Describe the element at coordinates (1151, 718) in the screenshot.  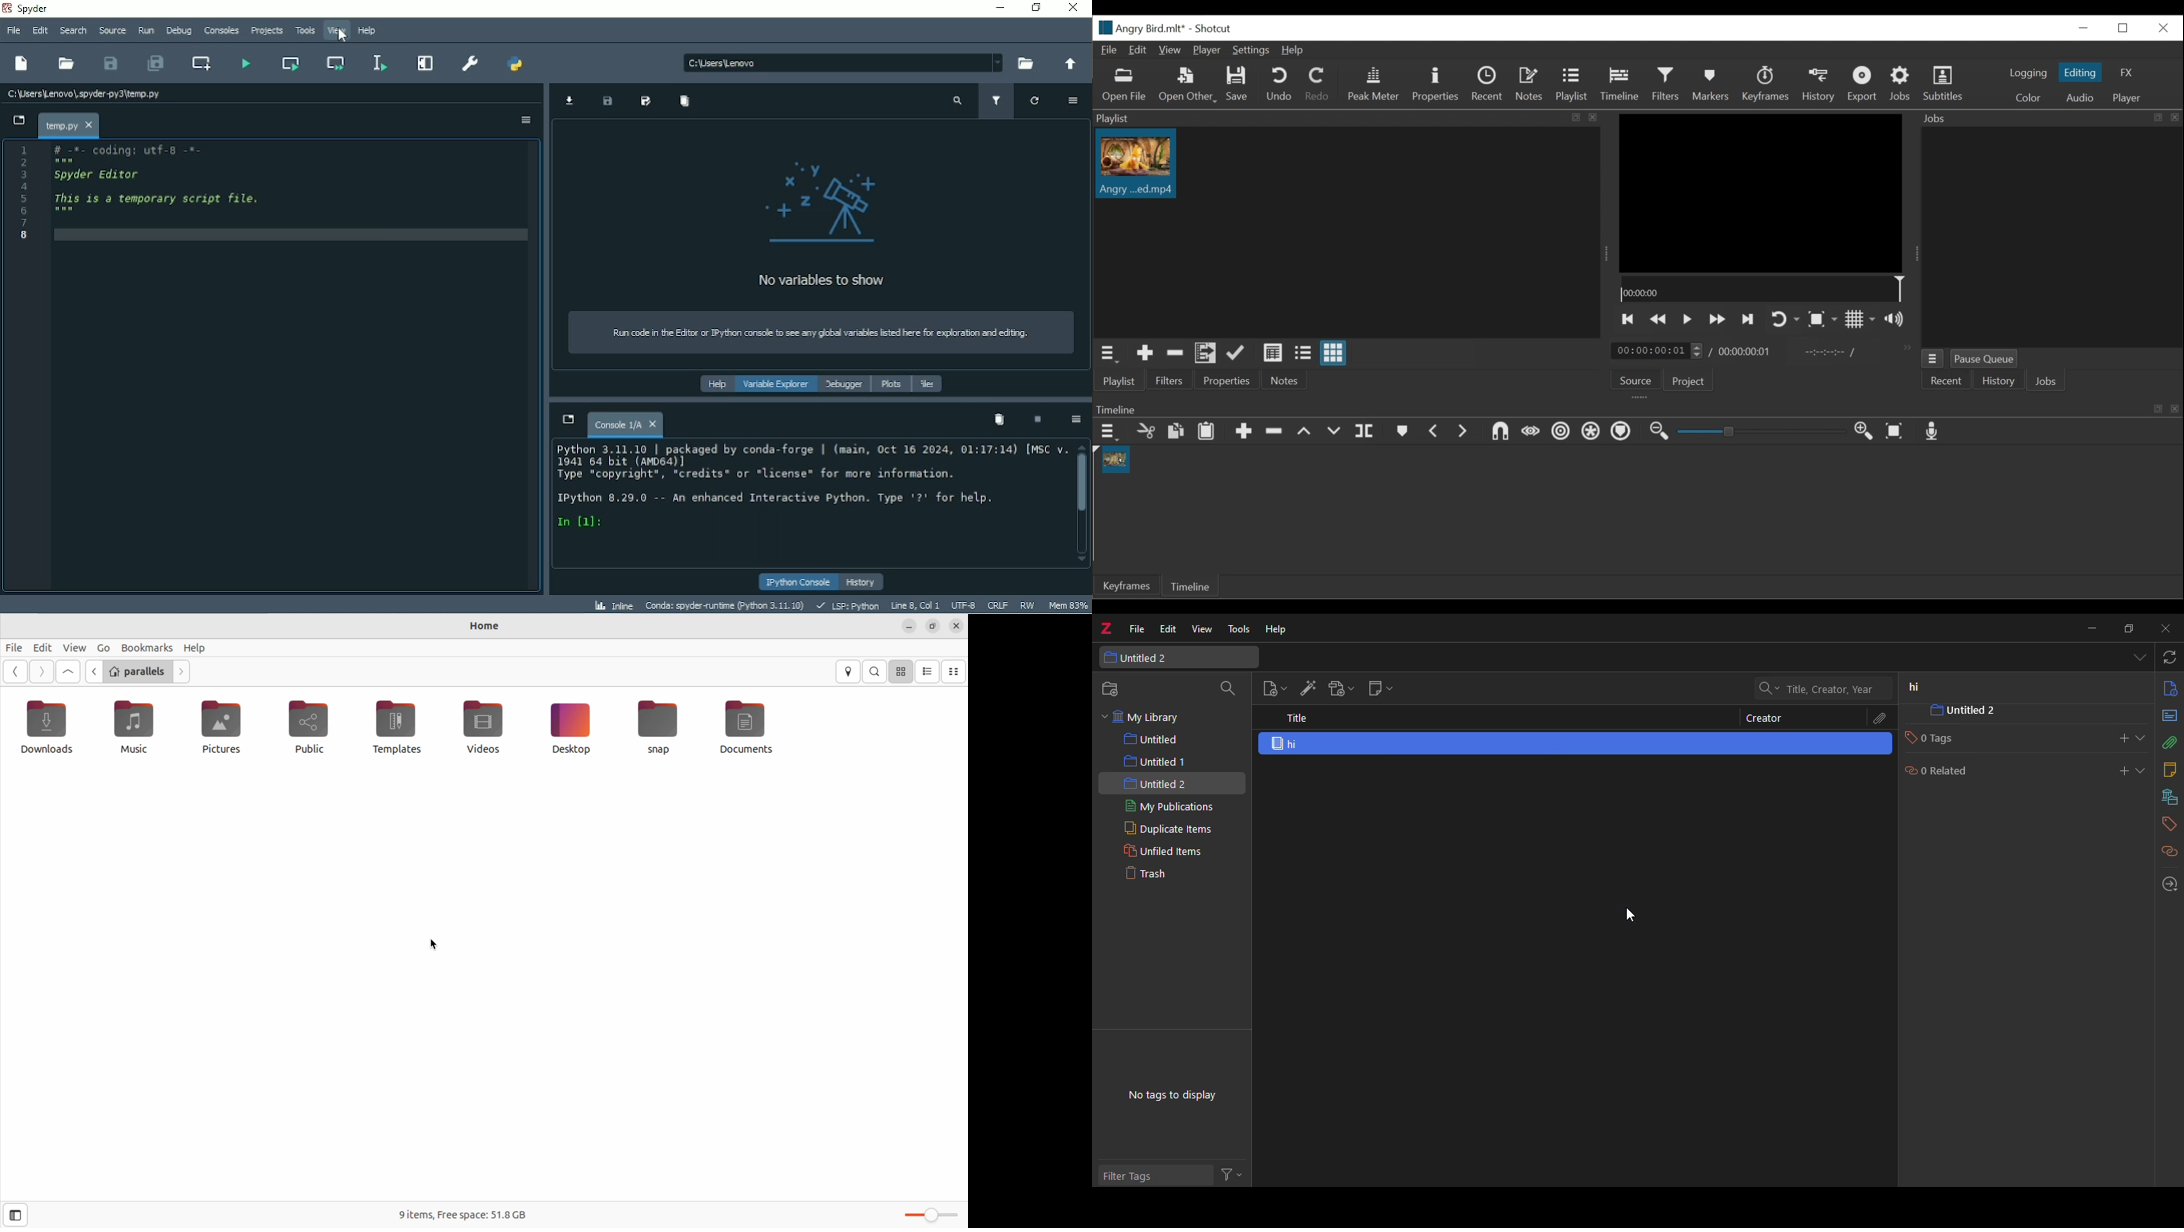
I see `my library` at that location.